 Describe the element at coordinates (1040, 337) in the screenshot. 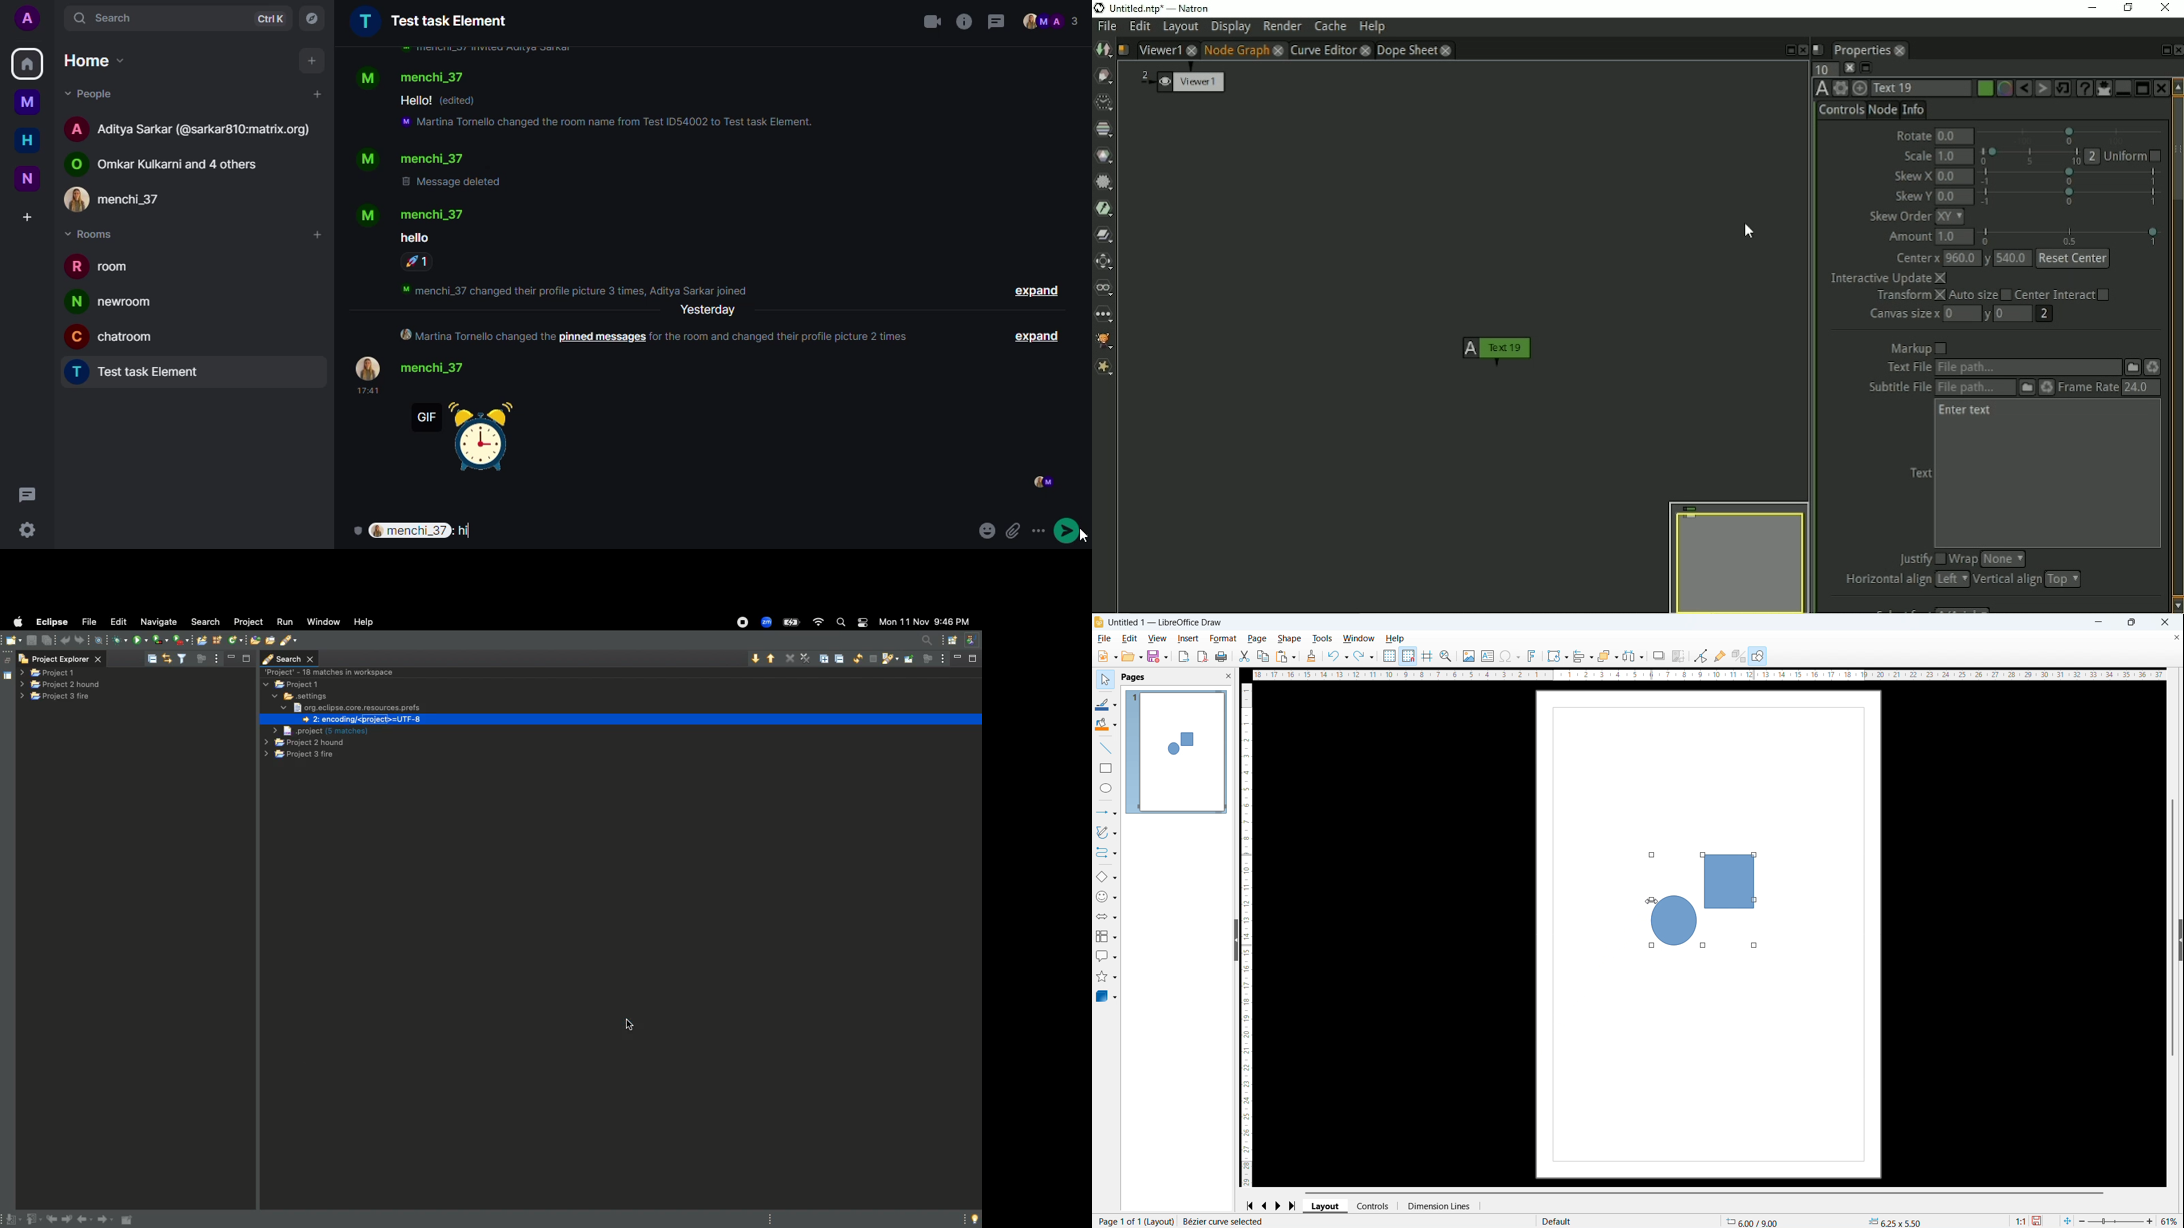

I see `expand` at that location.